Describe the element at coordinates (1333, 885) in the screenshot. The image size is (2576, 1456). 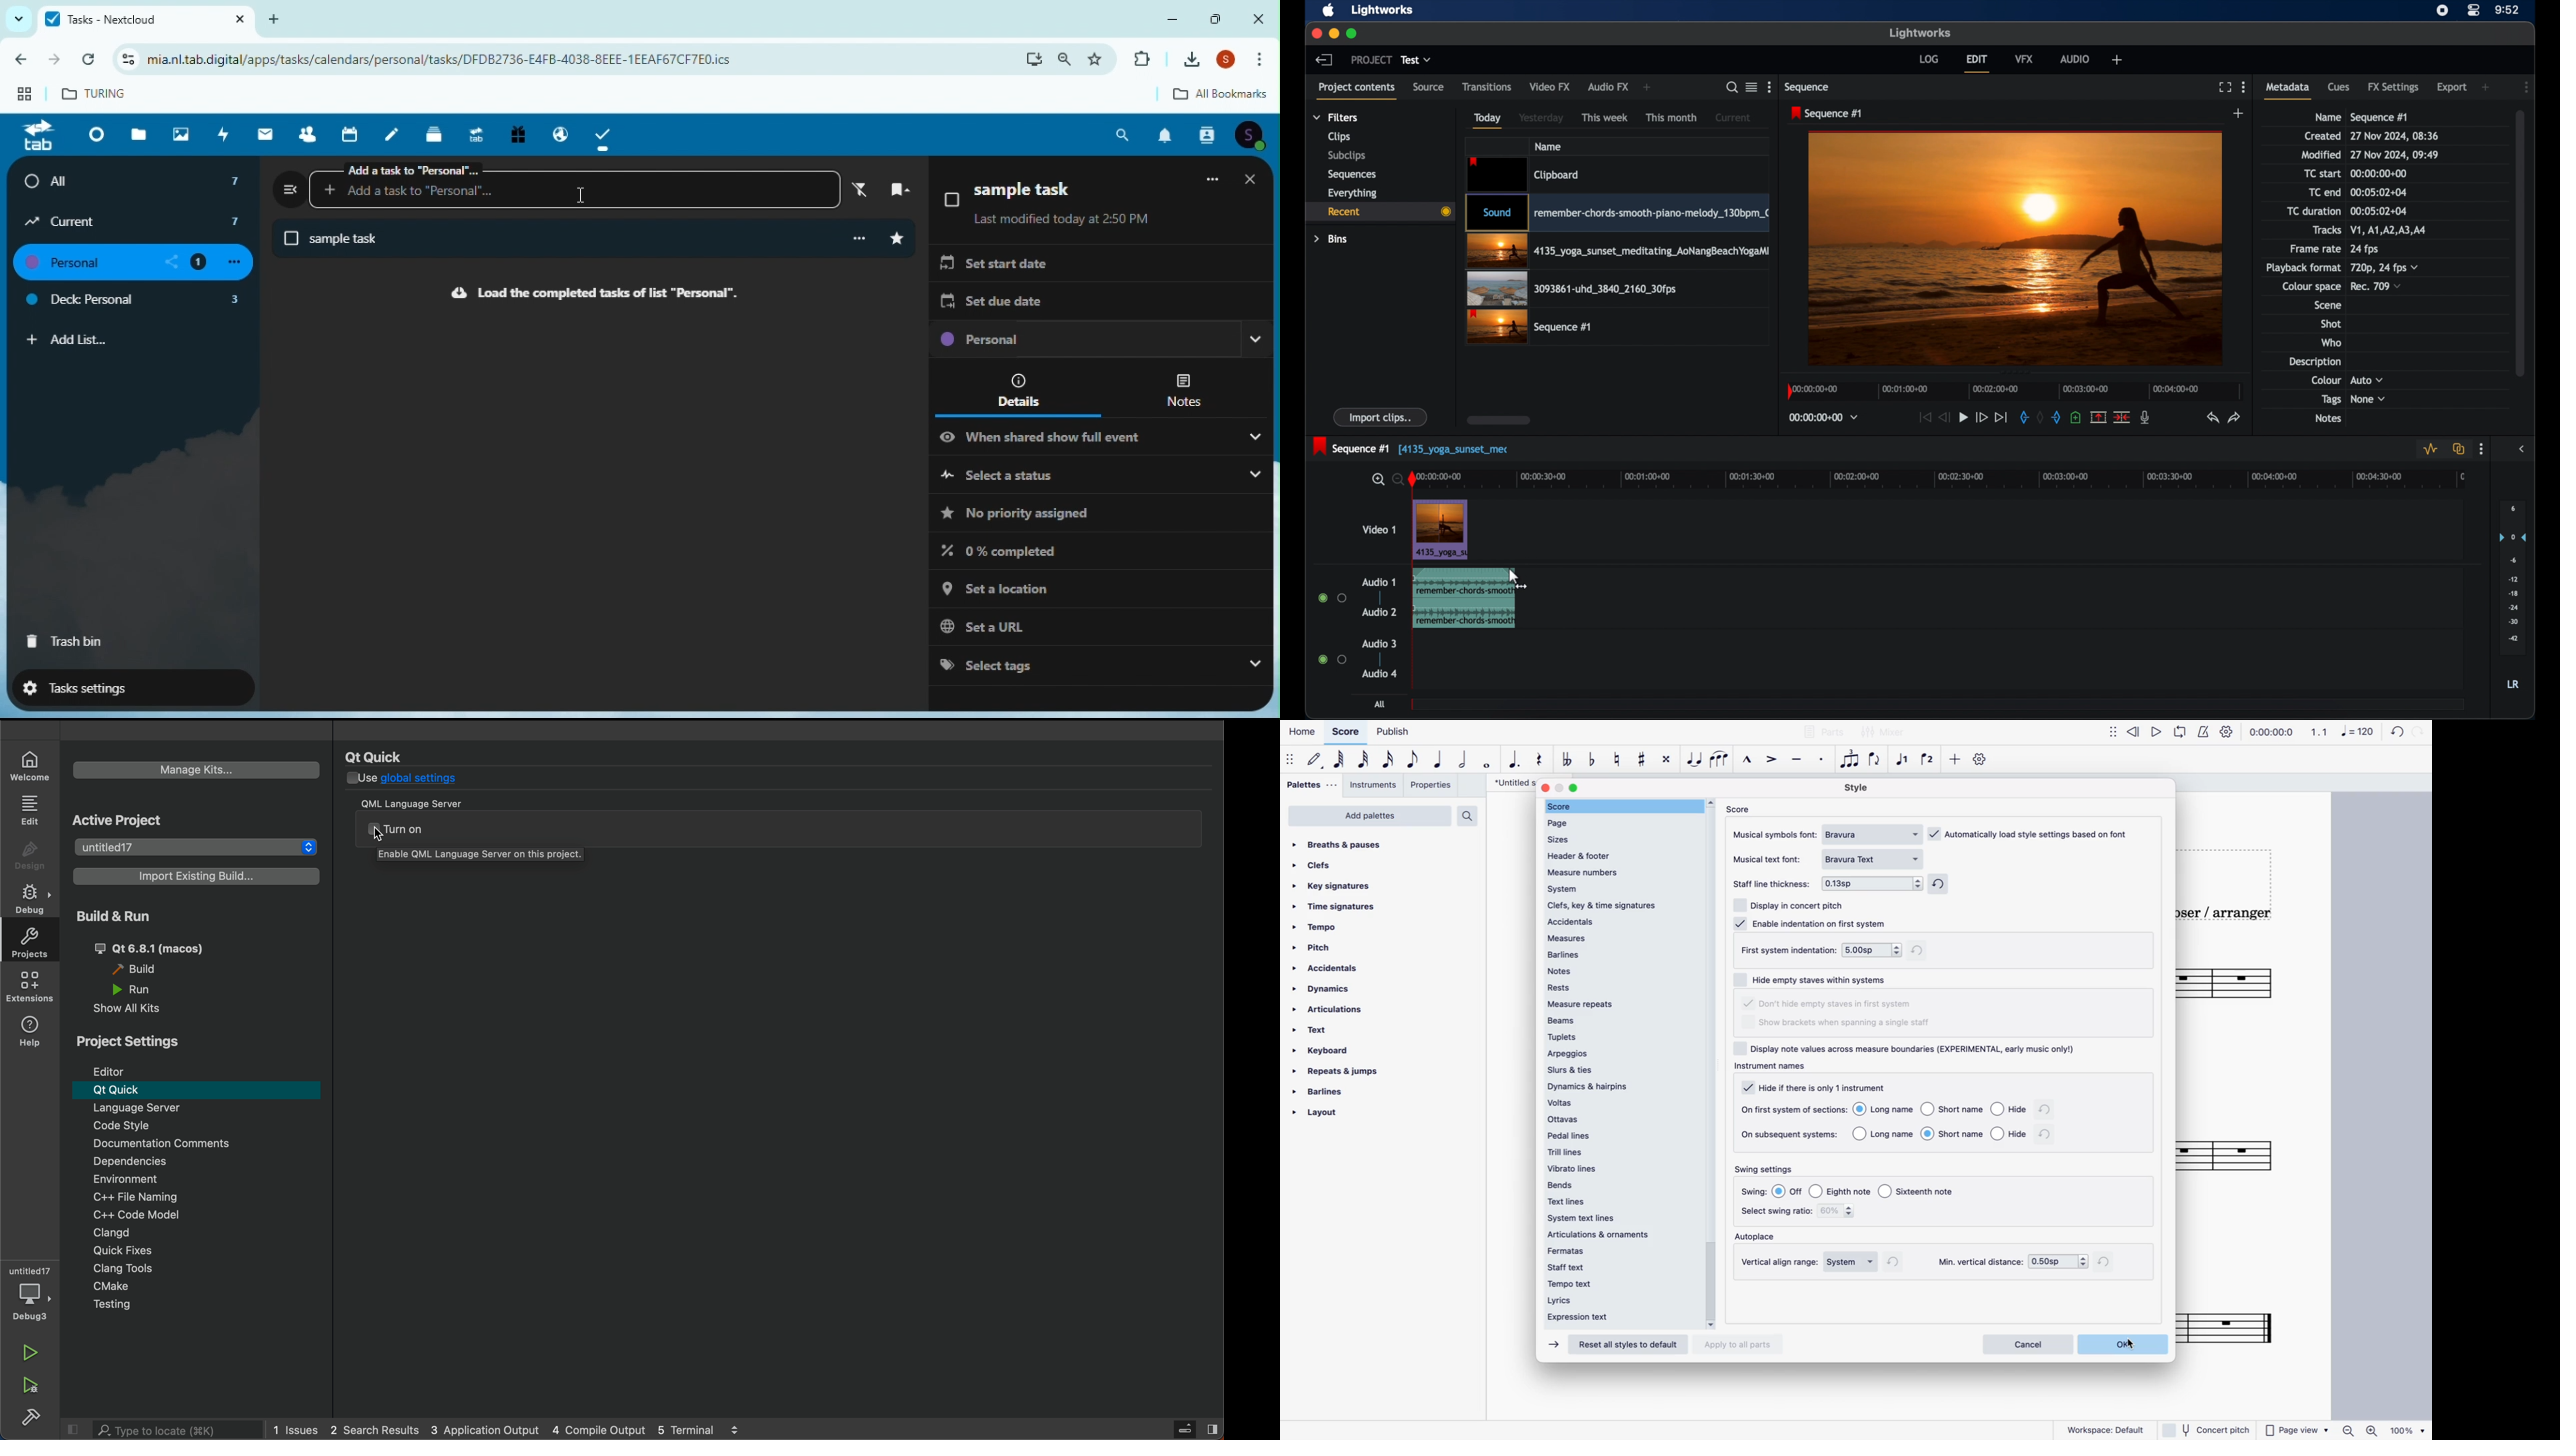
I see `key signatures` at that location.